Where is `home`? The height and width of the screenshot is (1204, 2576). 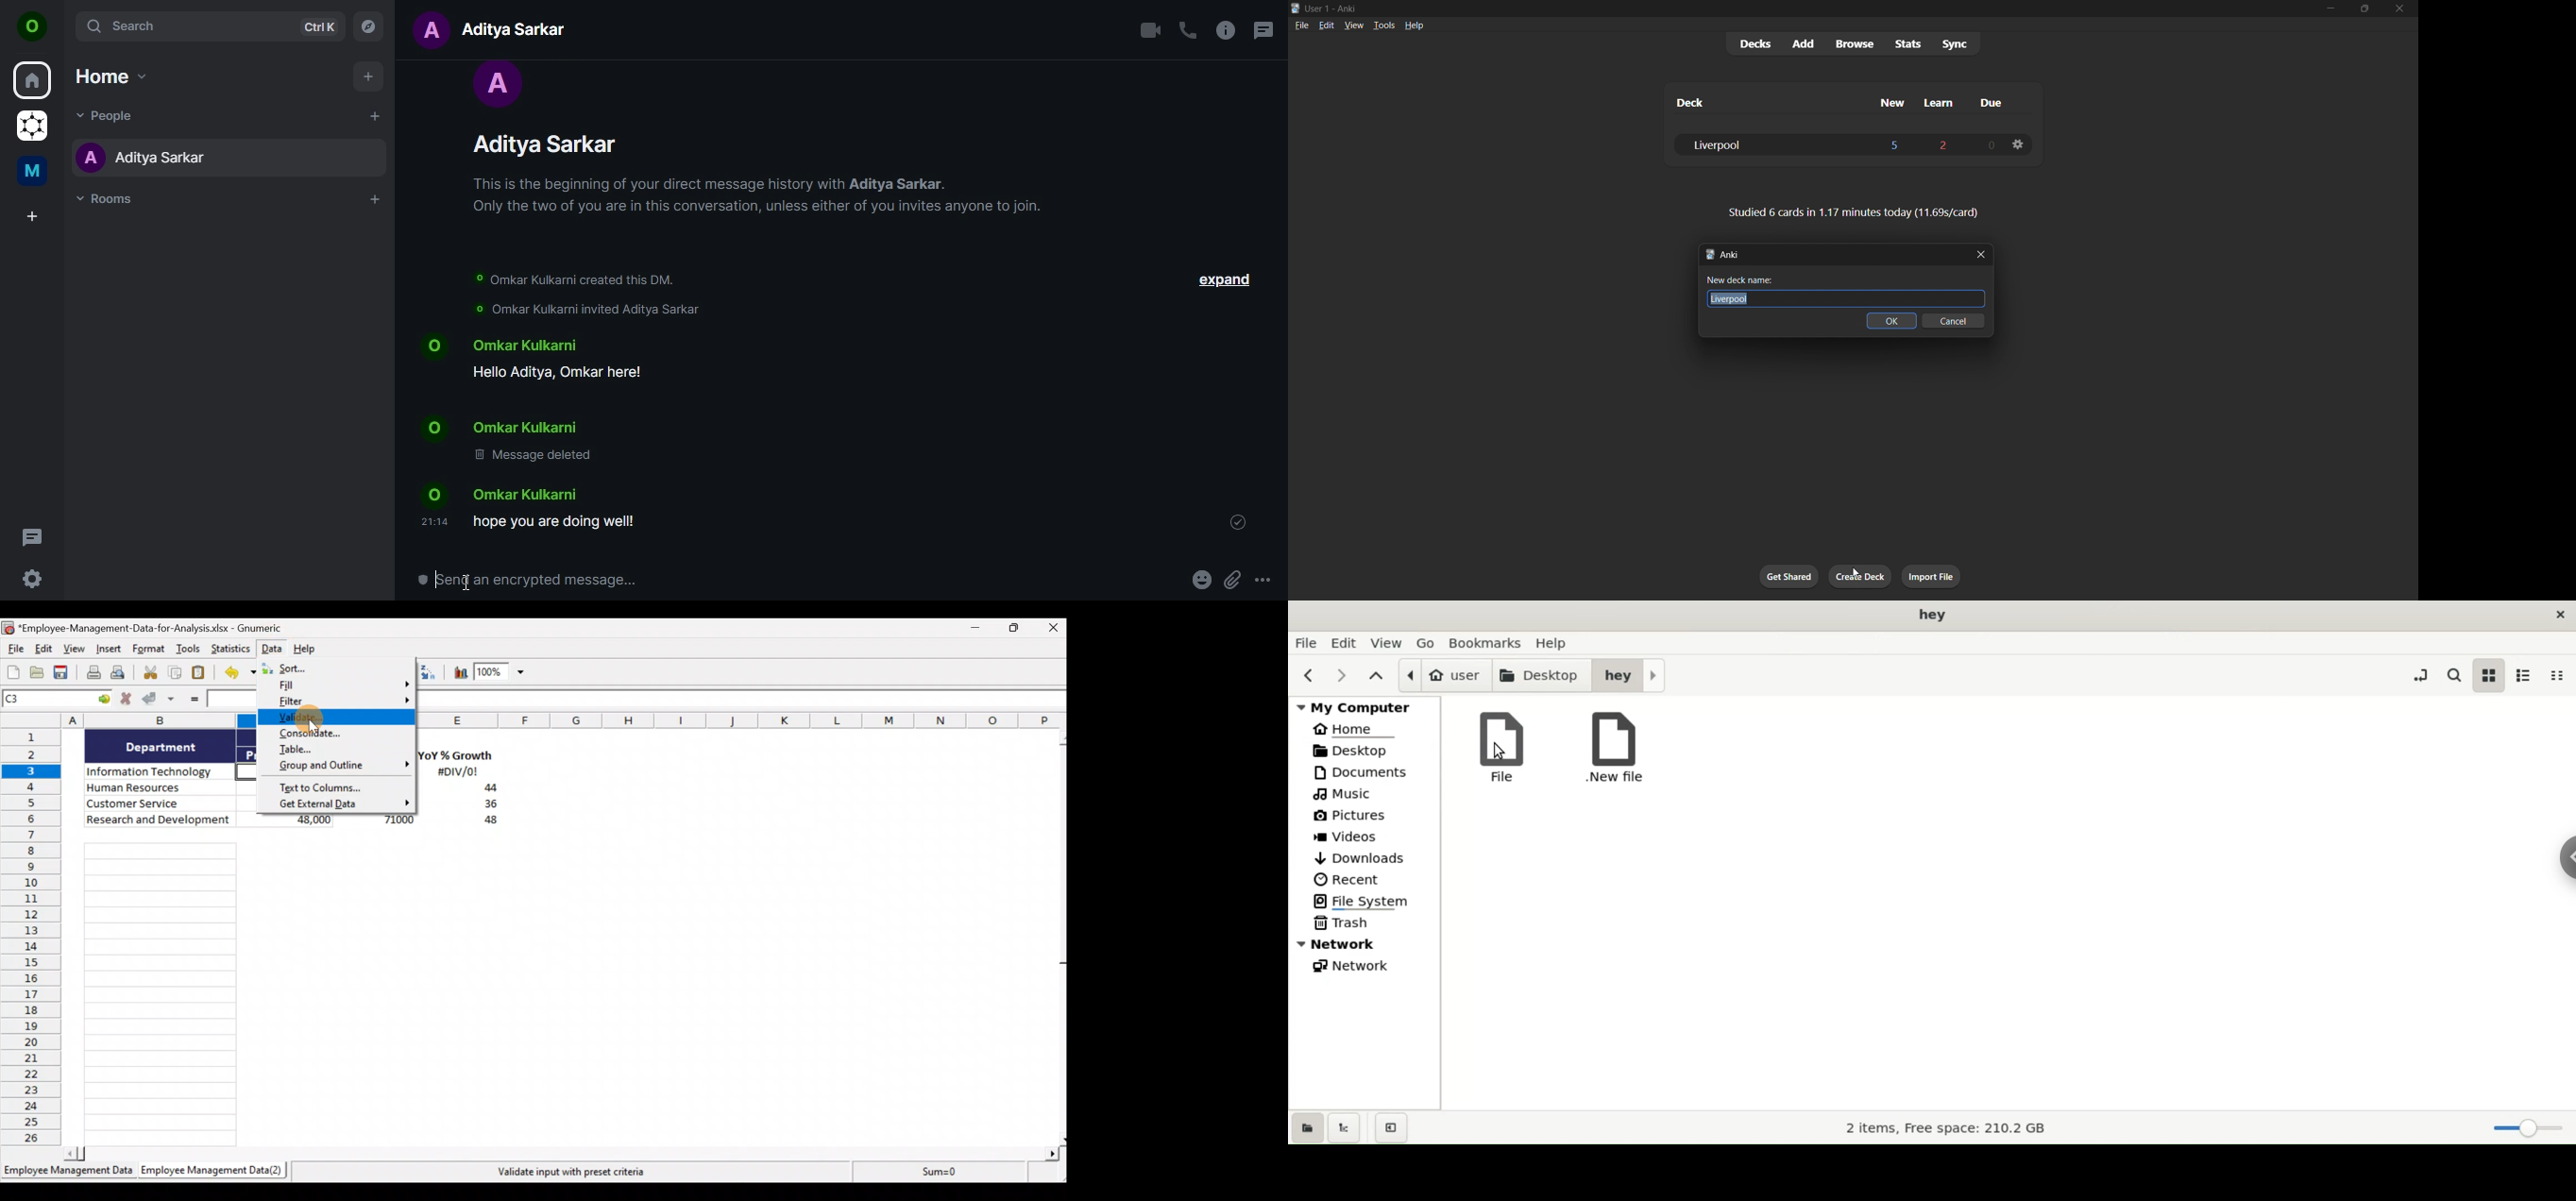
home is located at coordinates (33, 78).